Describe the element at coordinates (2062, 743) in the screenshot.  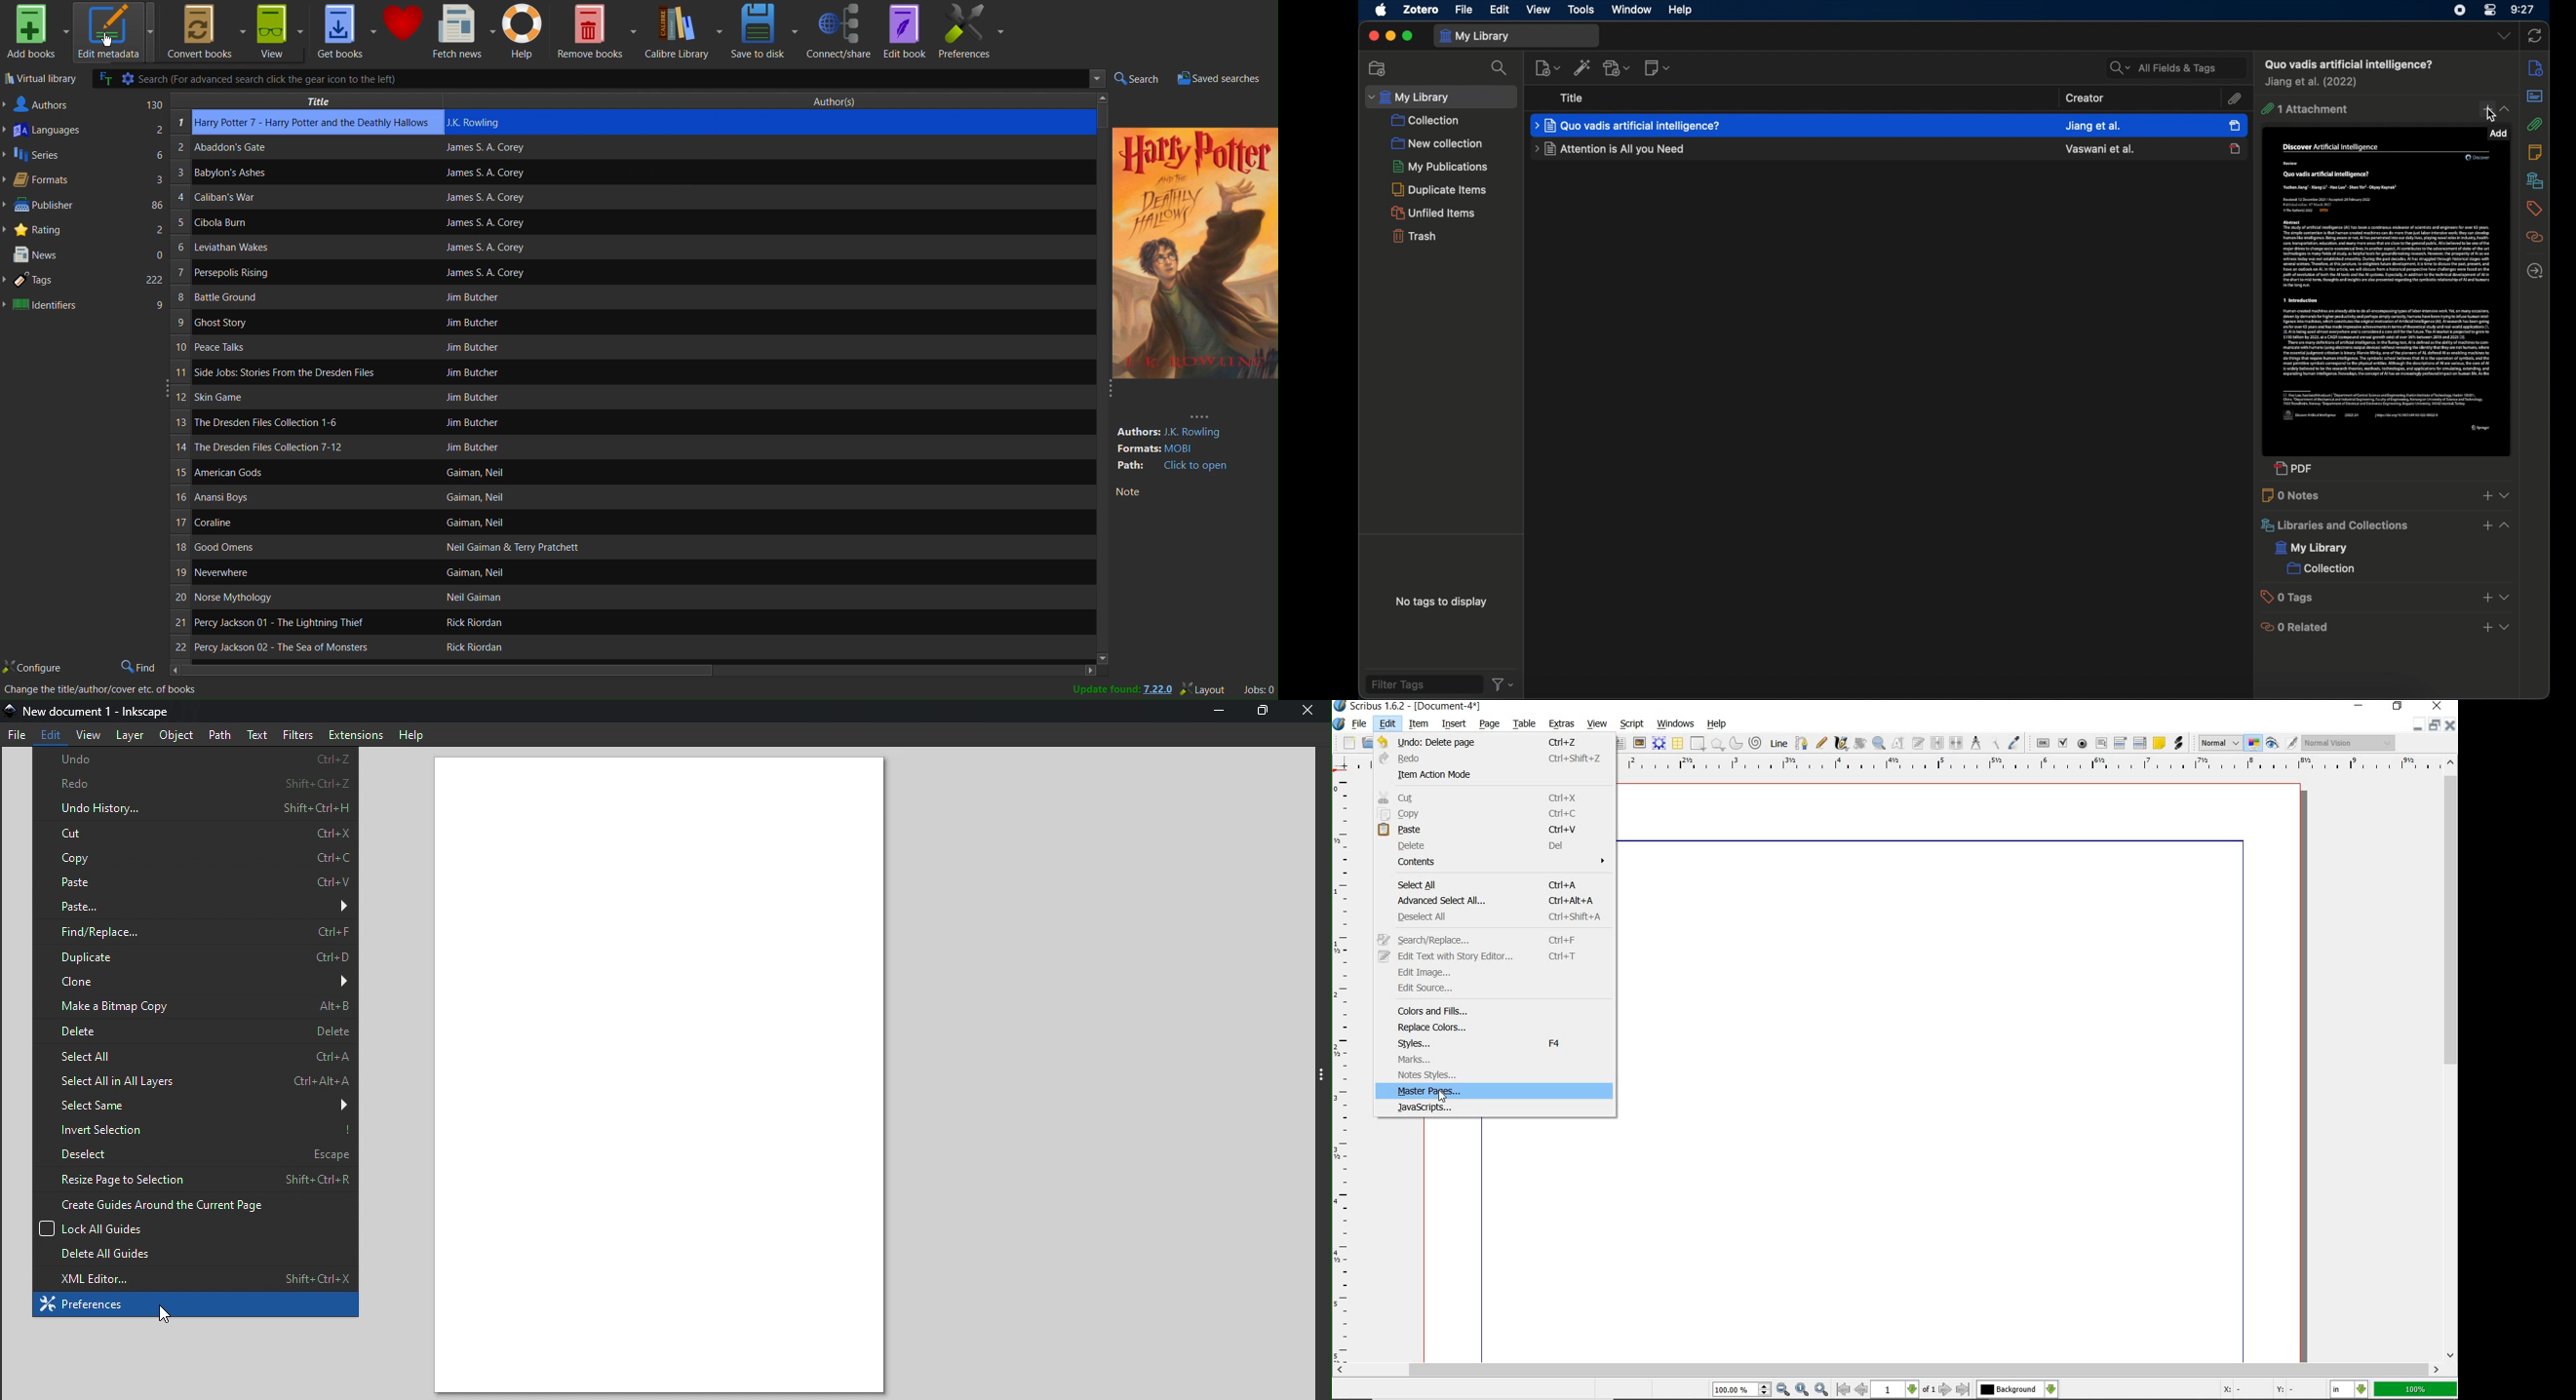
I see `pdf check box` at that location.